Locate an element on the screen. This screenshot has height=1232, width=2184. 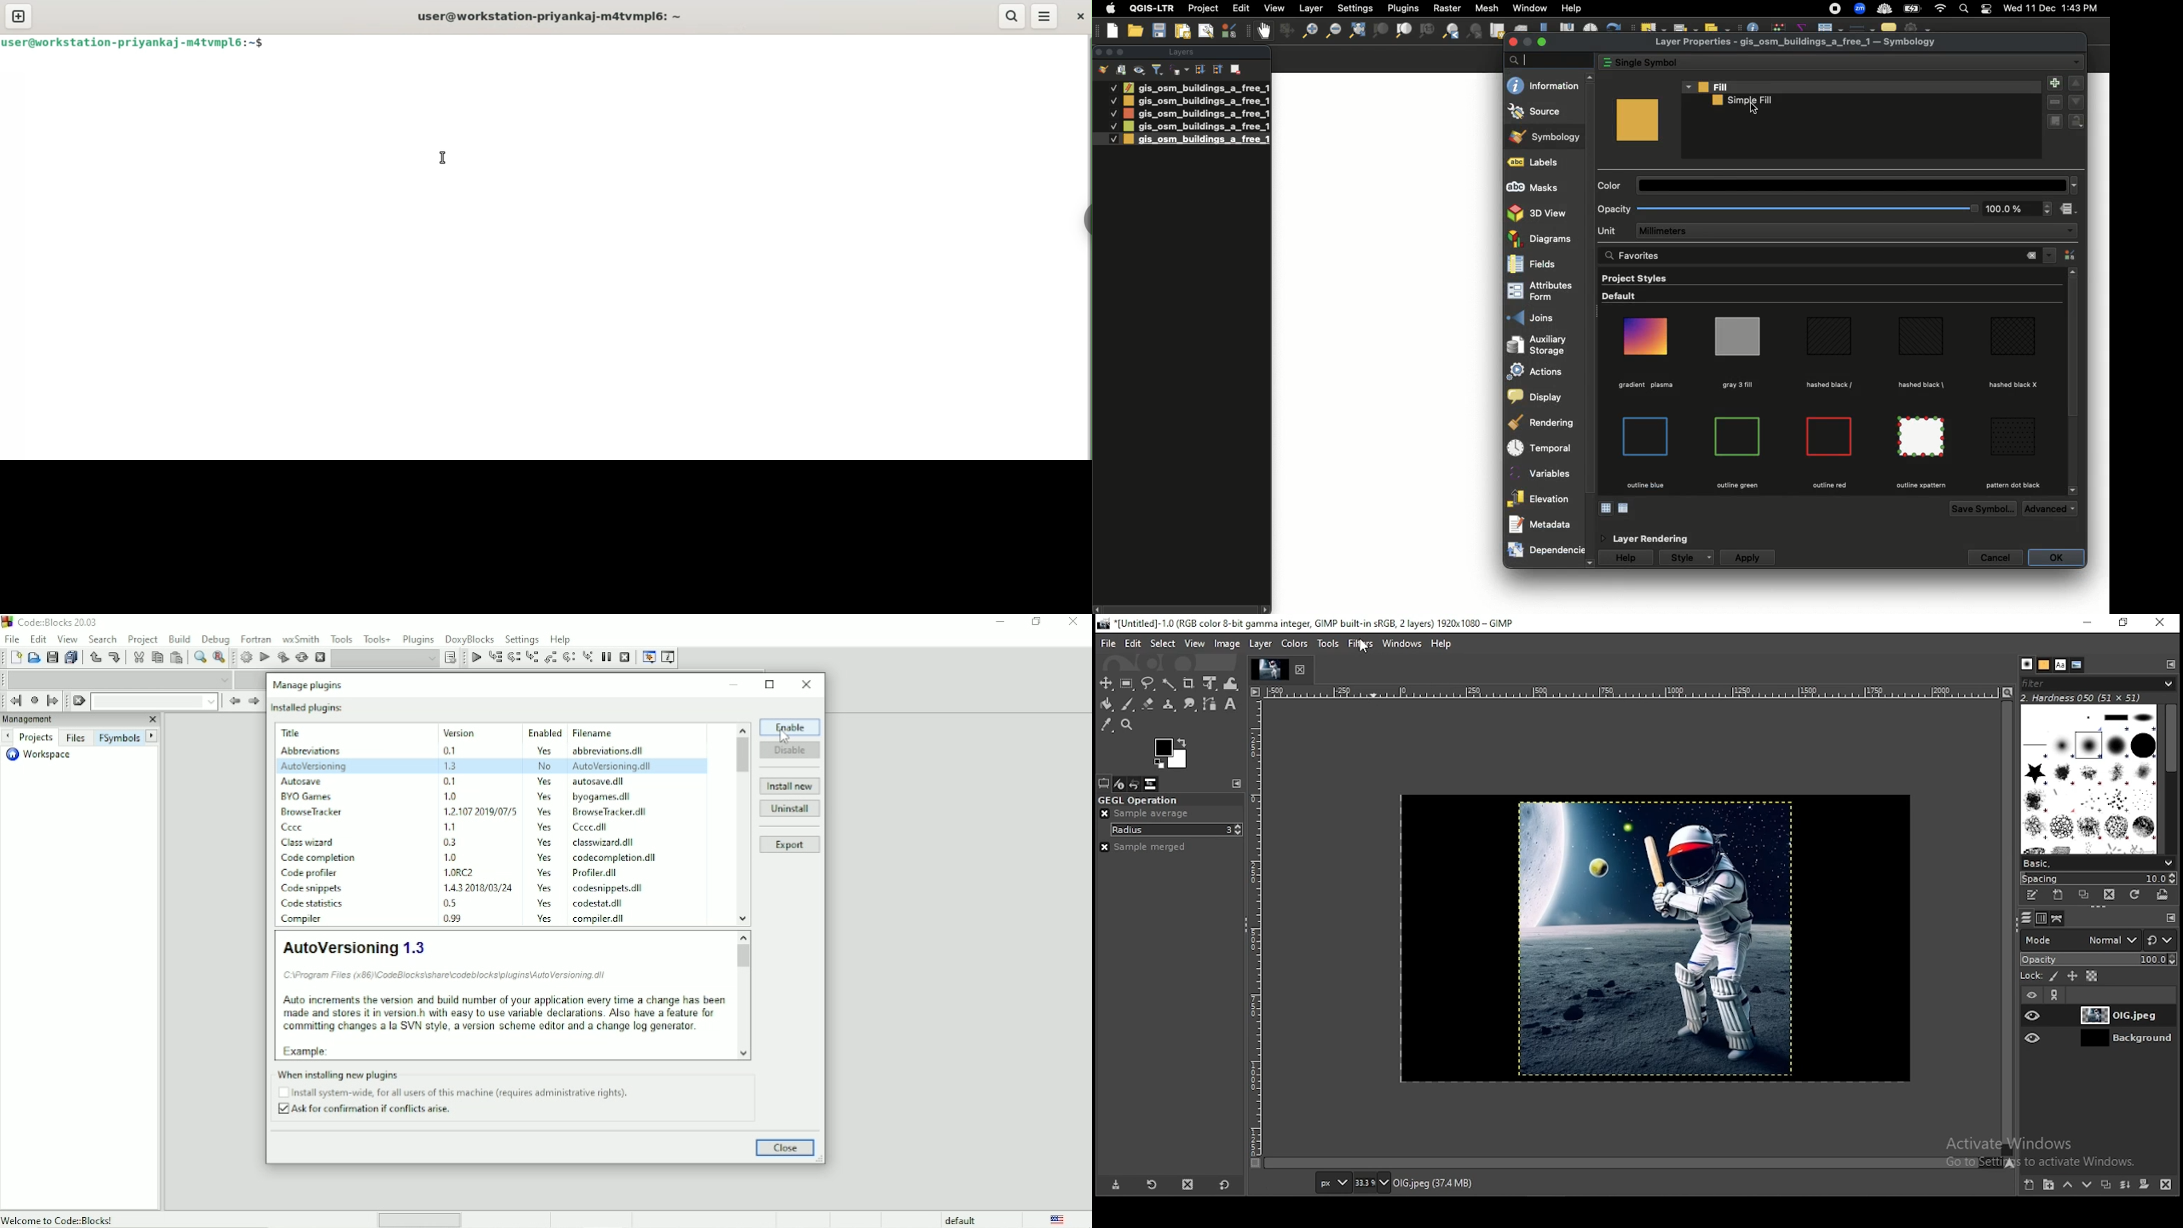
measuring line is located at coordinates (1632, 692).